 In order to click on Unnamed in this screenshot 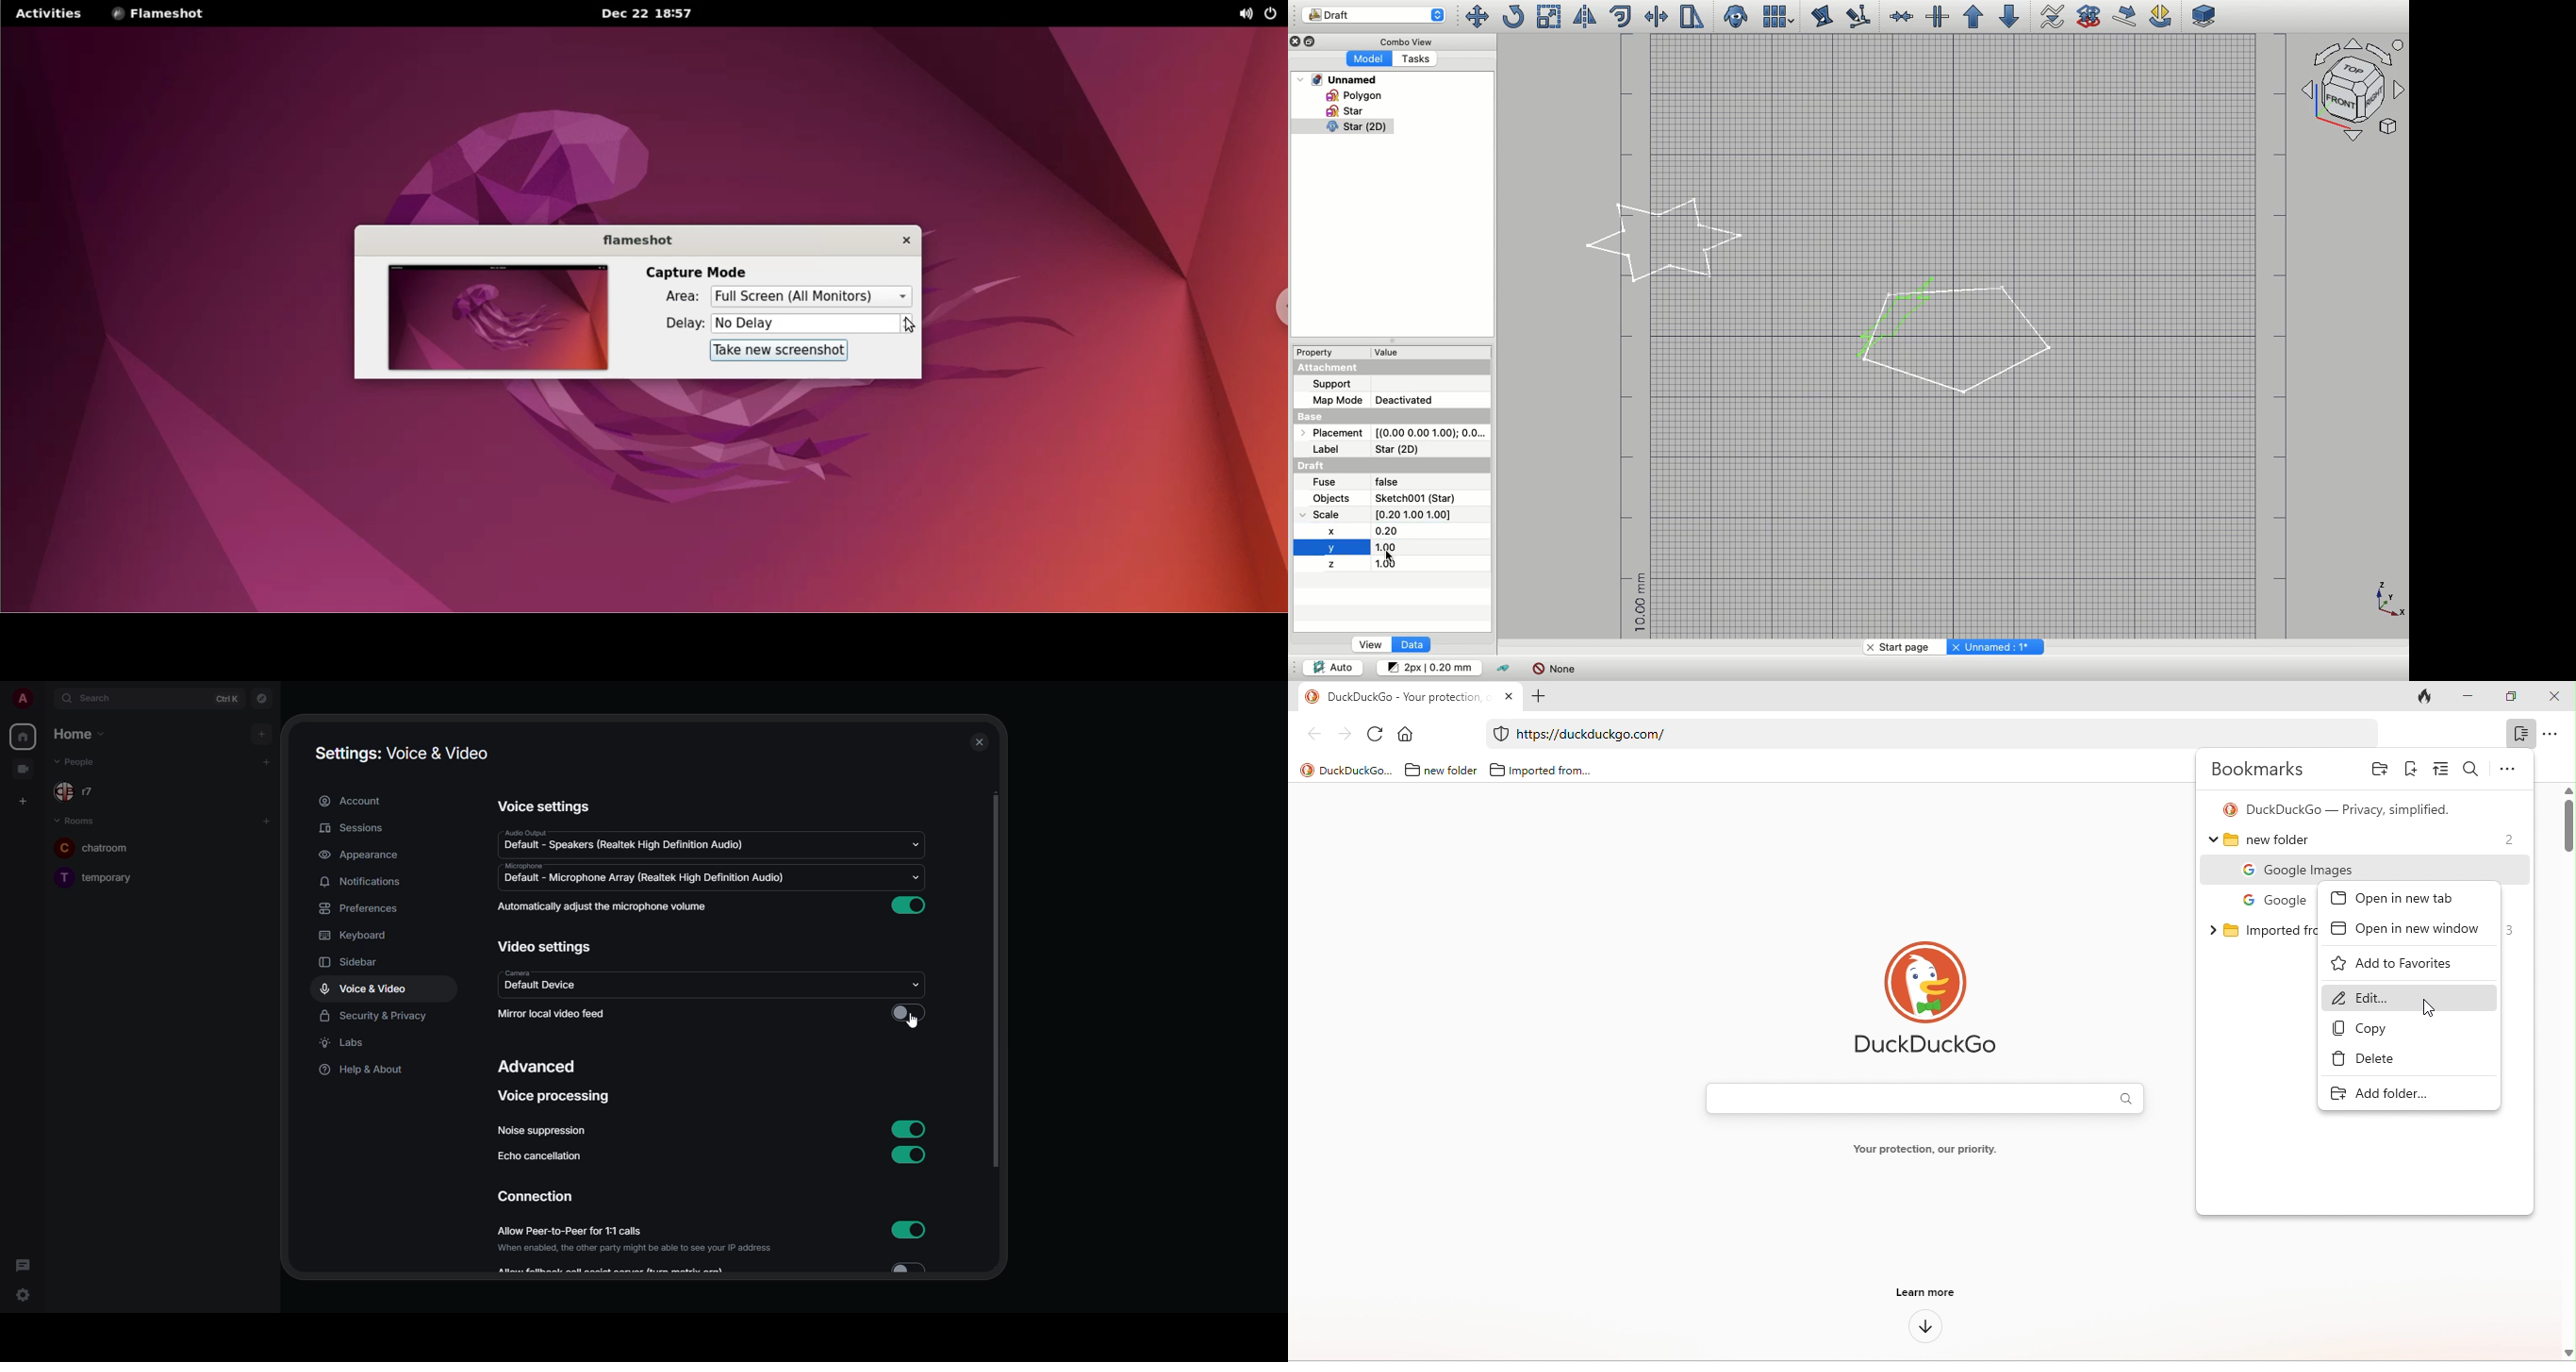, I will do `click(1338, 79)`.